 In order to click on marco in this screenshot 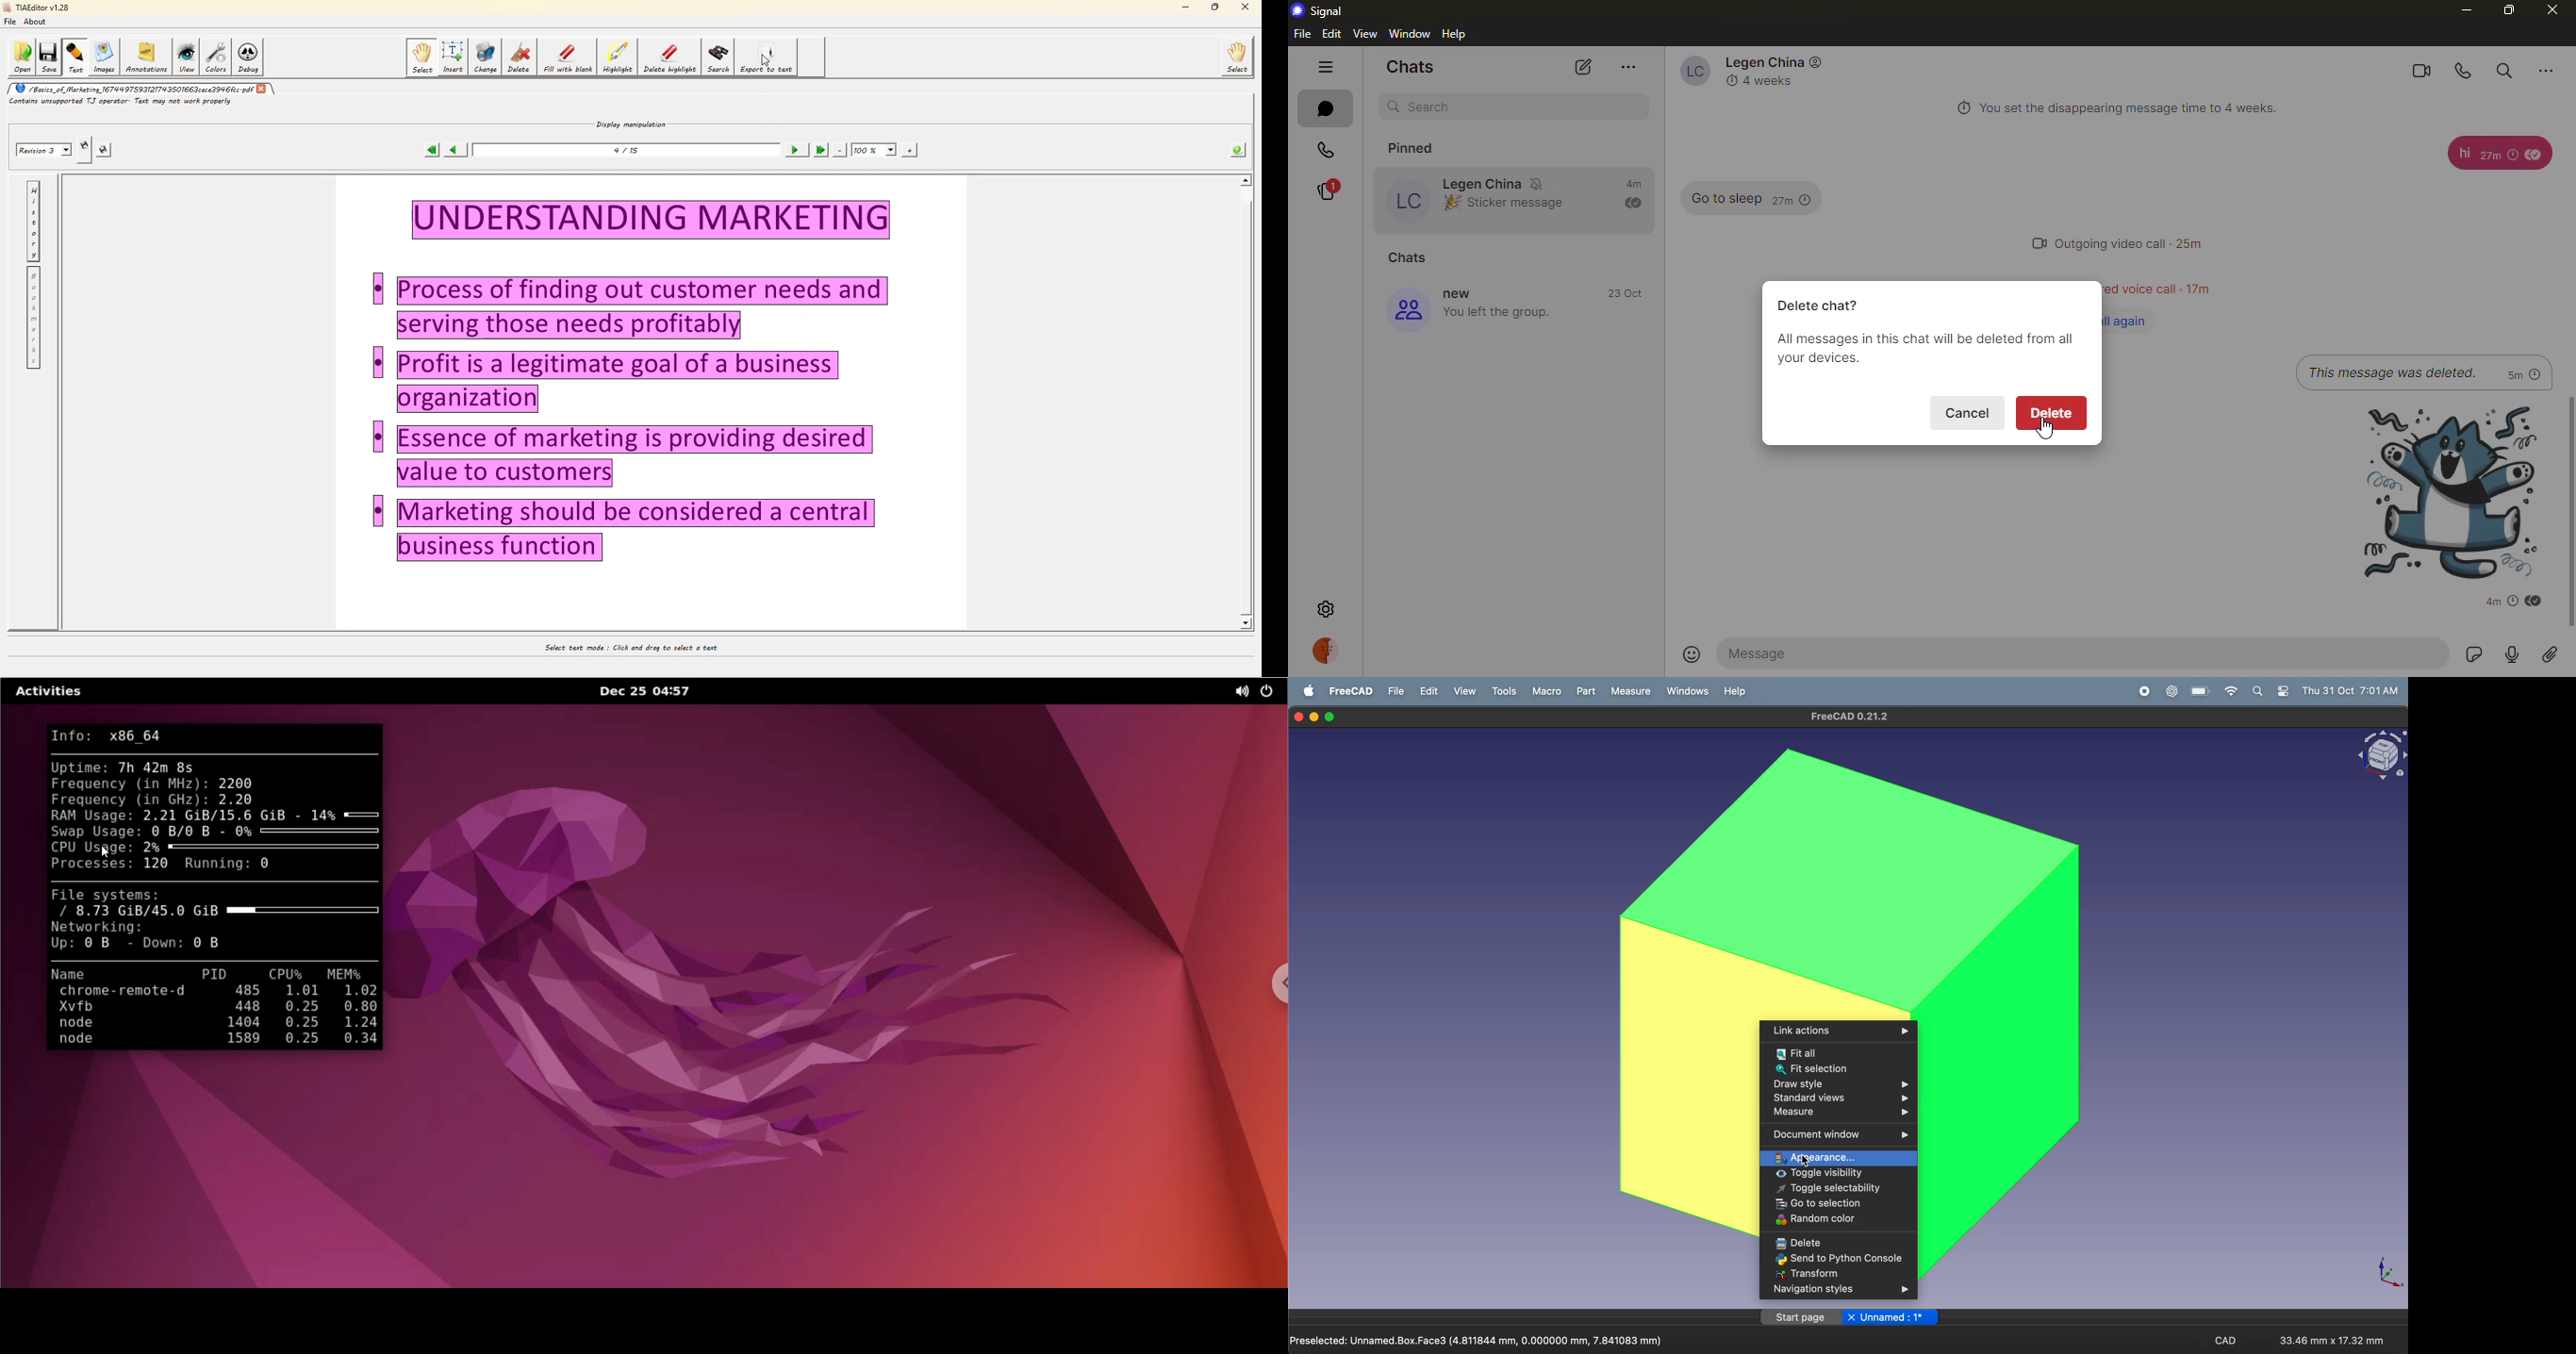, I will do `click(1546, 691)`.